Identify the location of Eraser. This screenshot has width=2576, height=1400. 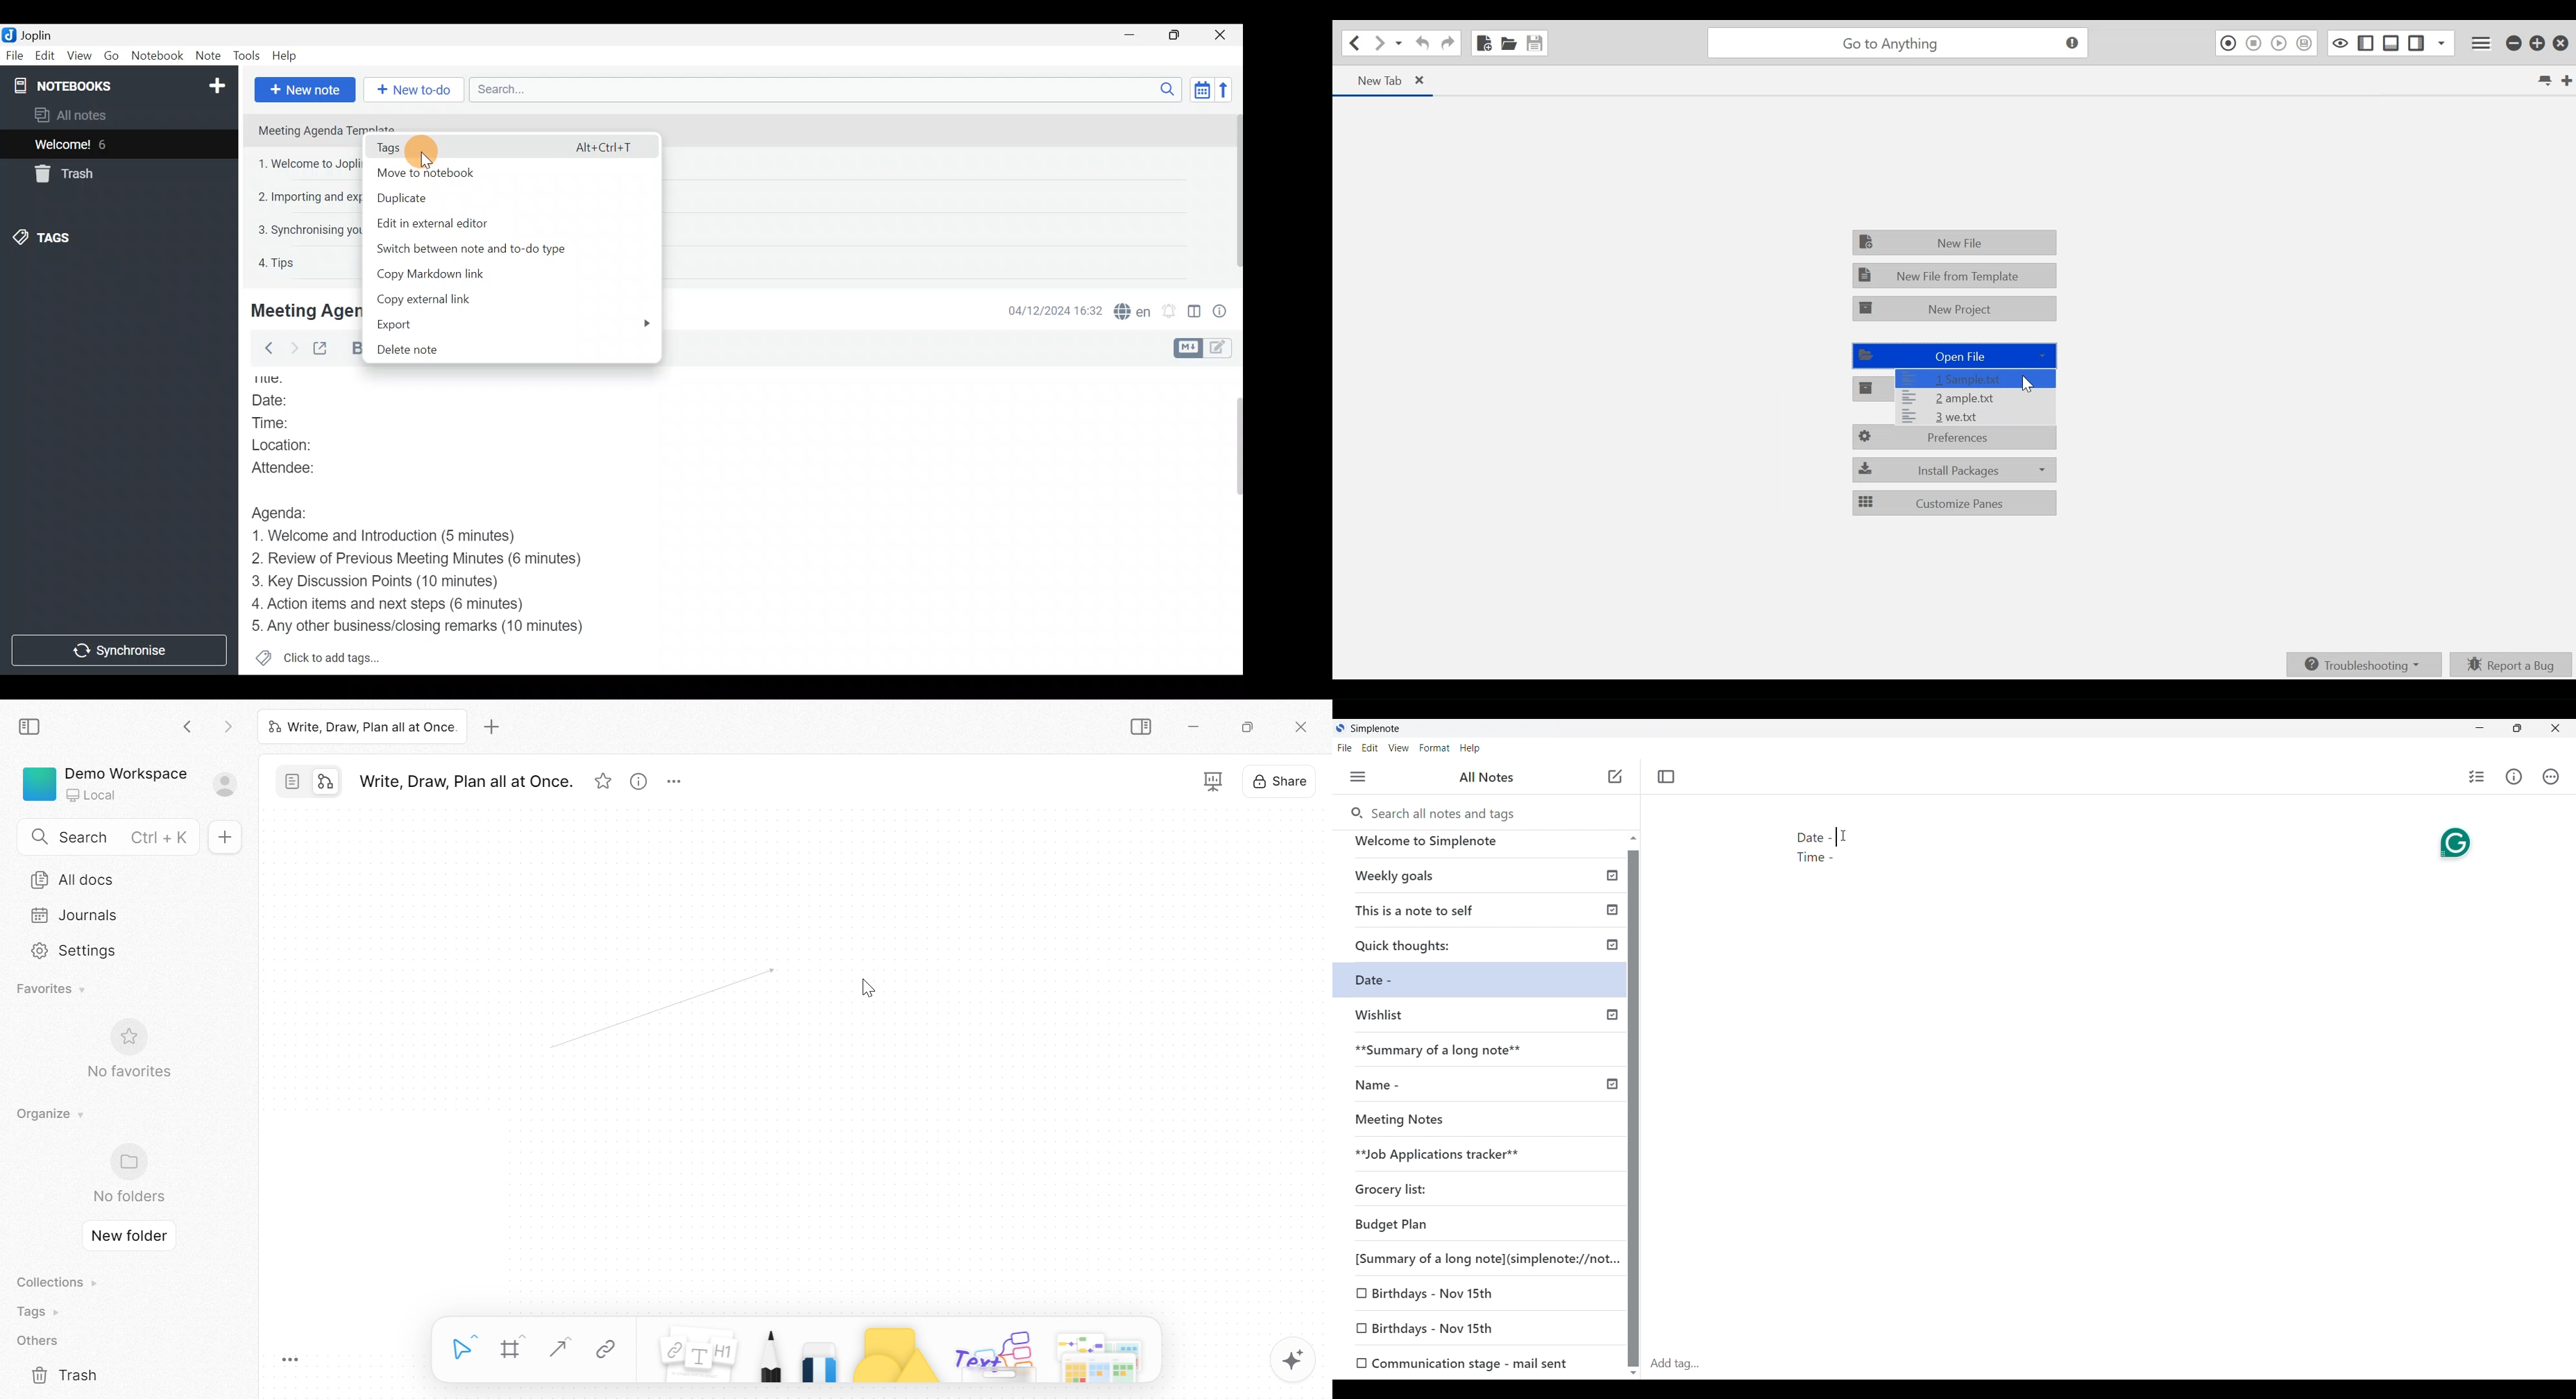
(820, 1359).